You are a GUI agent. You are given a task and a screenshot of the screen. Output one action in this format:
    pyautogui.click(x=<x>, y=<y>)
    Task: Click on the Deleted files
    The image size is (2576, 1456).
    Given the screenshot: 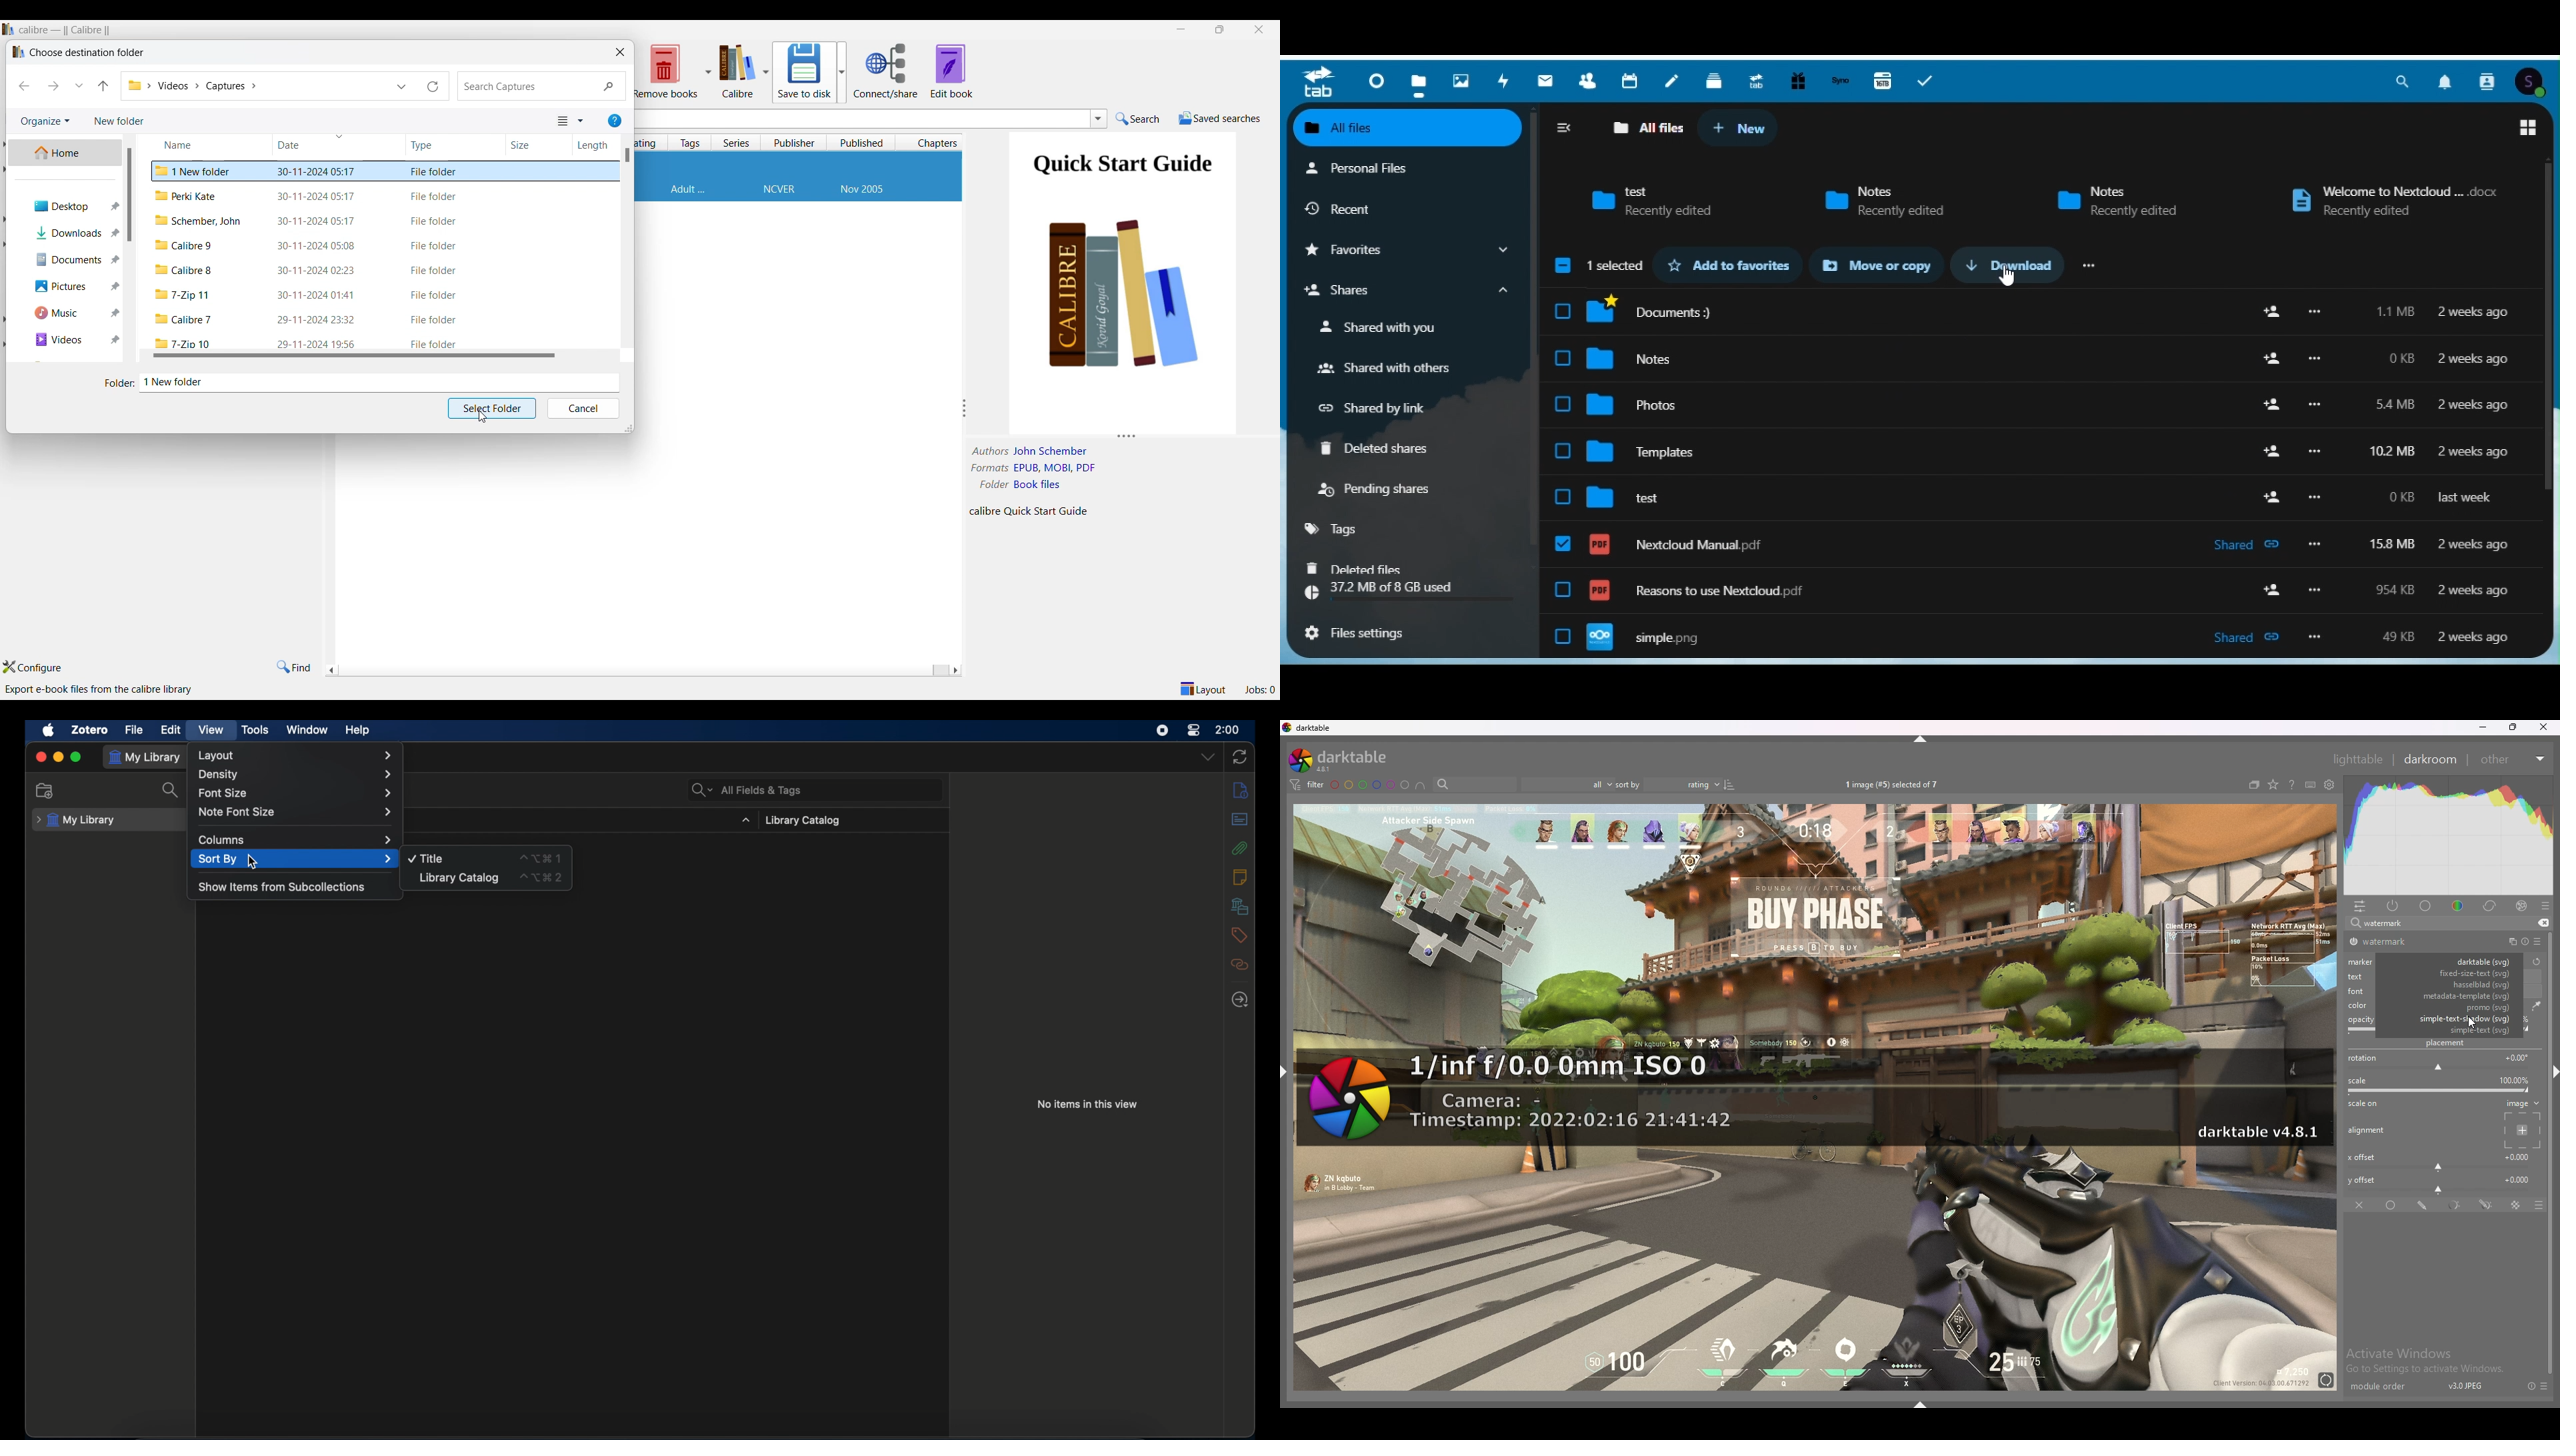 What is the action you would take?
    pyautogui.click(x=1355, y=568)
    